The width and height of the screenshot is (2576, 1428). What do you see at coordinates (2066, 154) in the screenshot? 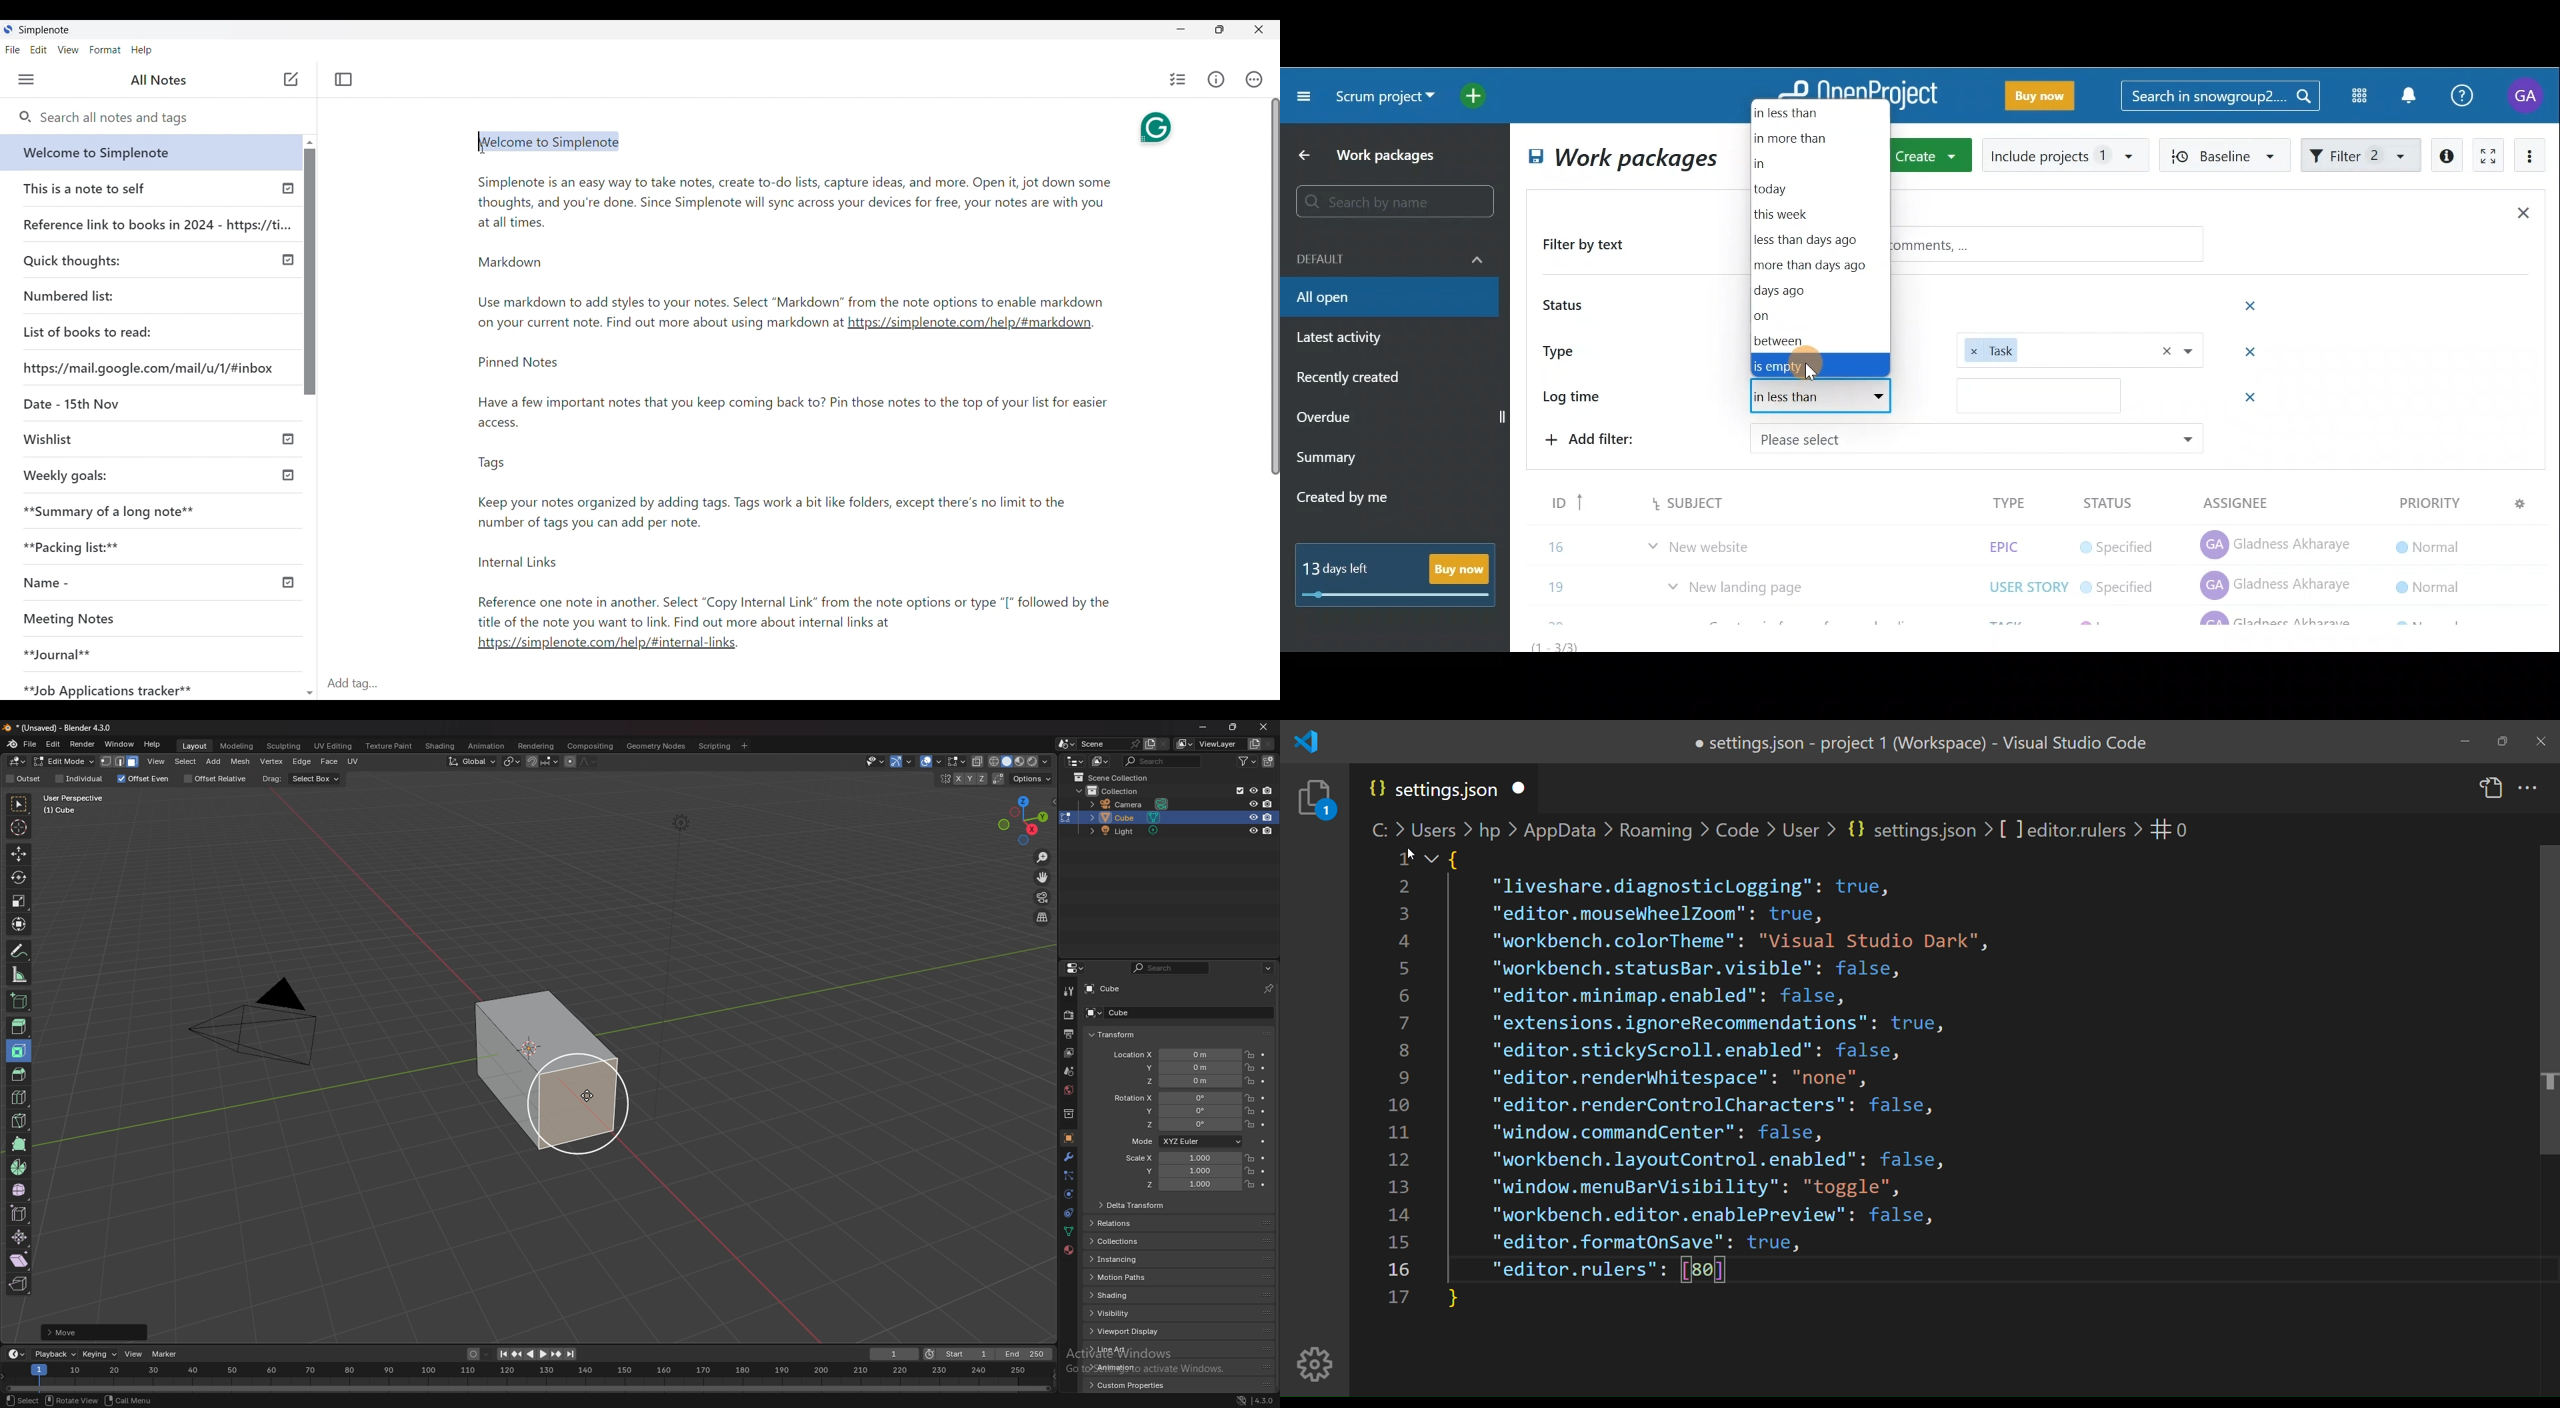
I see `include projects` at bounding box center [2066, 154].